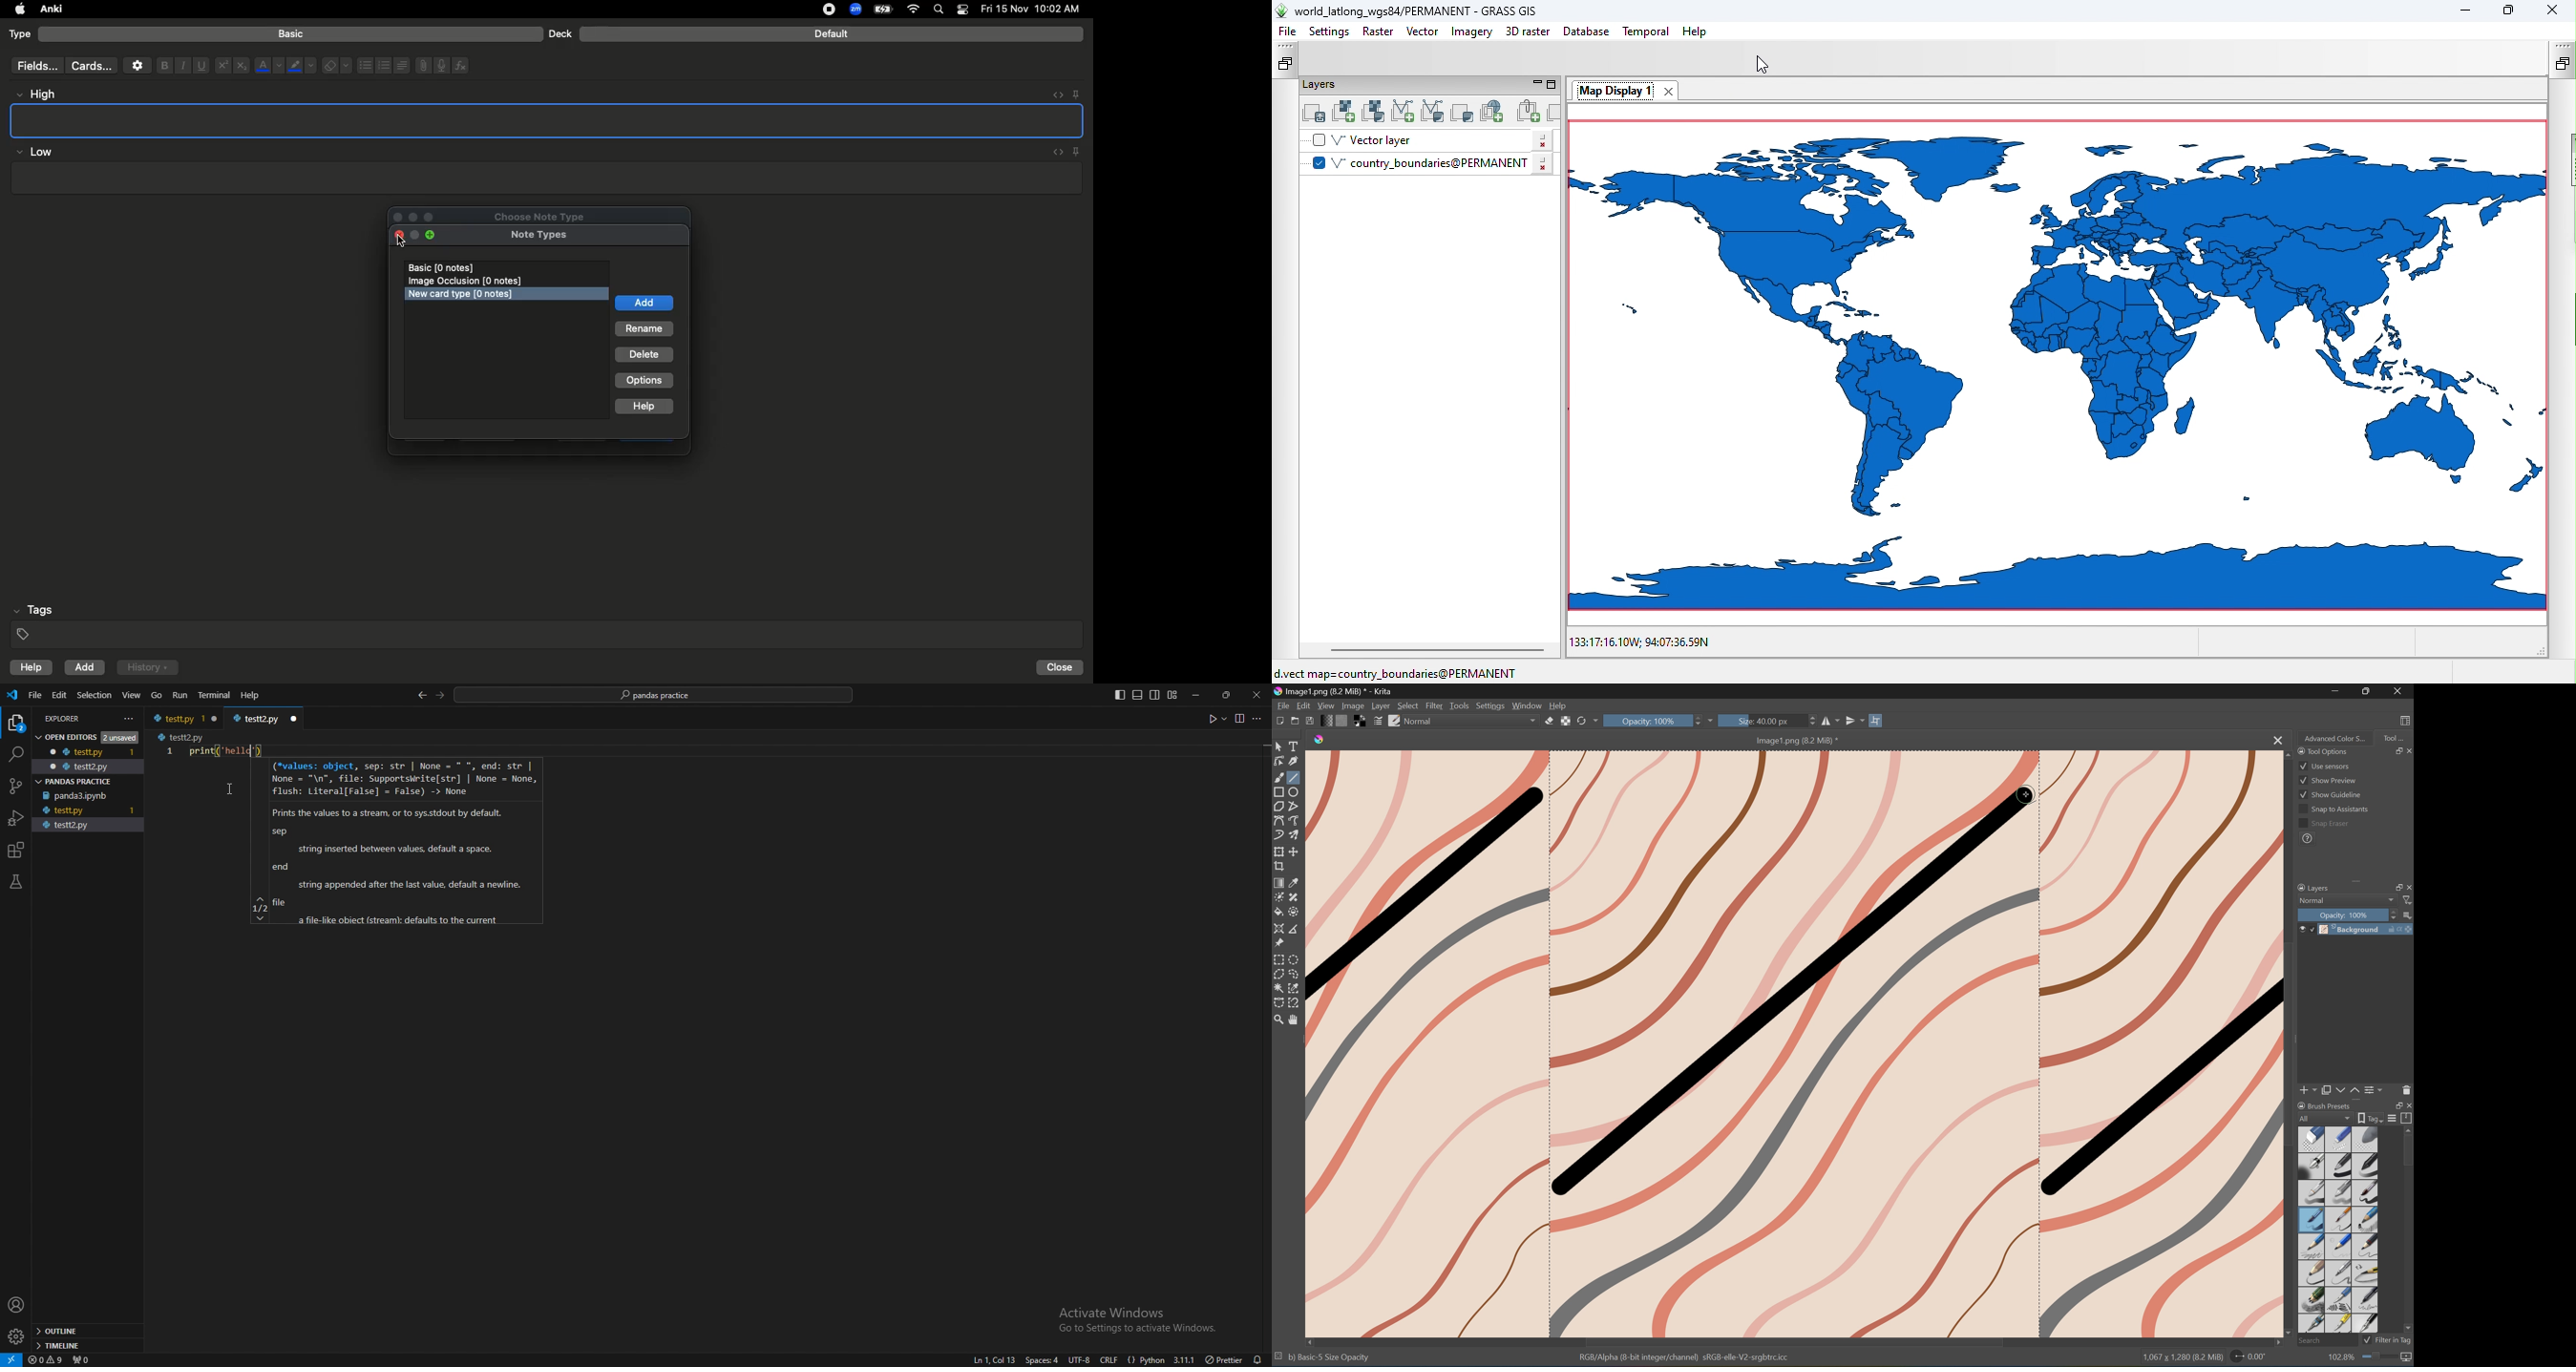  Describe the element at coordinates (545, 178) in the screenshot. I see `Textbox` at that location.